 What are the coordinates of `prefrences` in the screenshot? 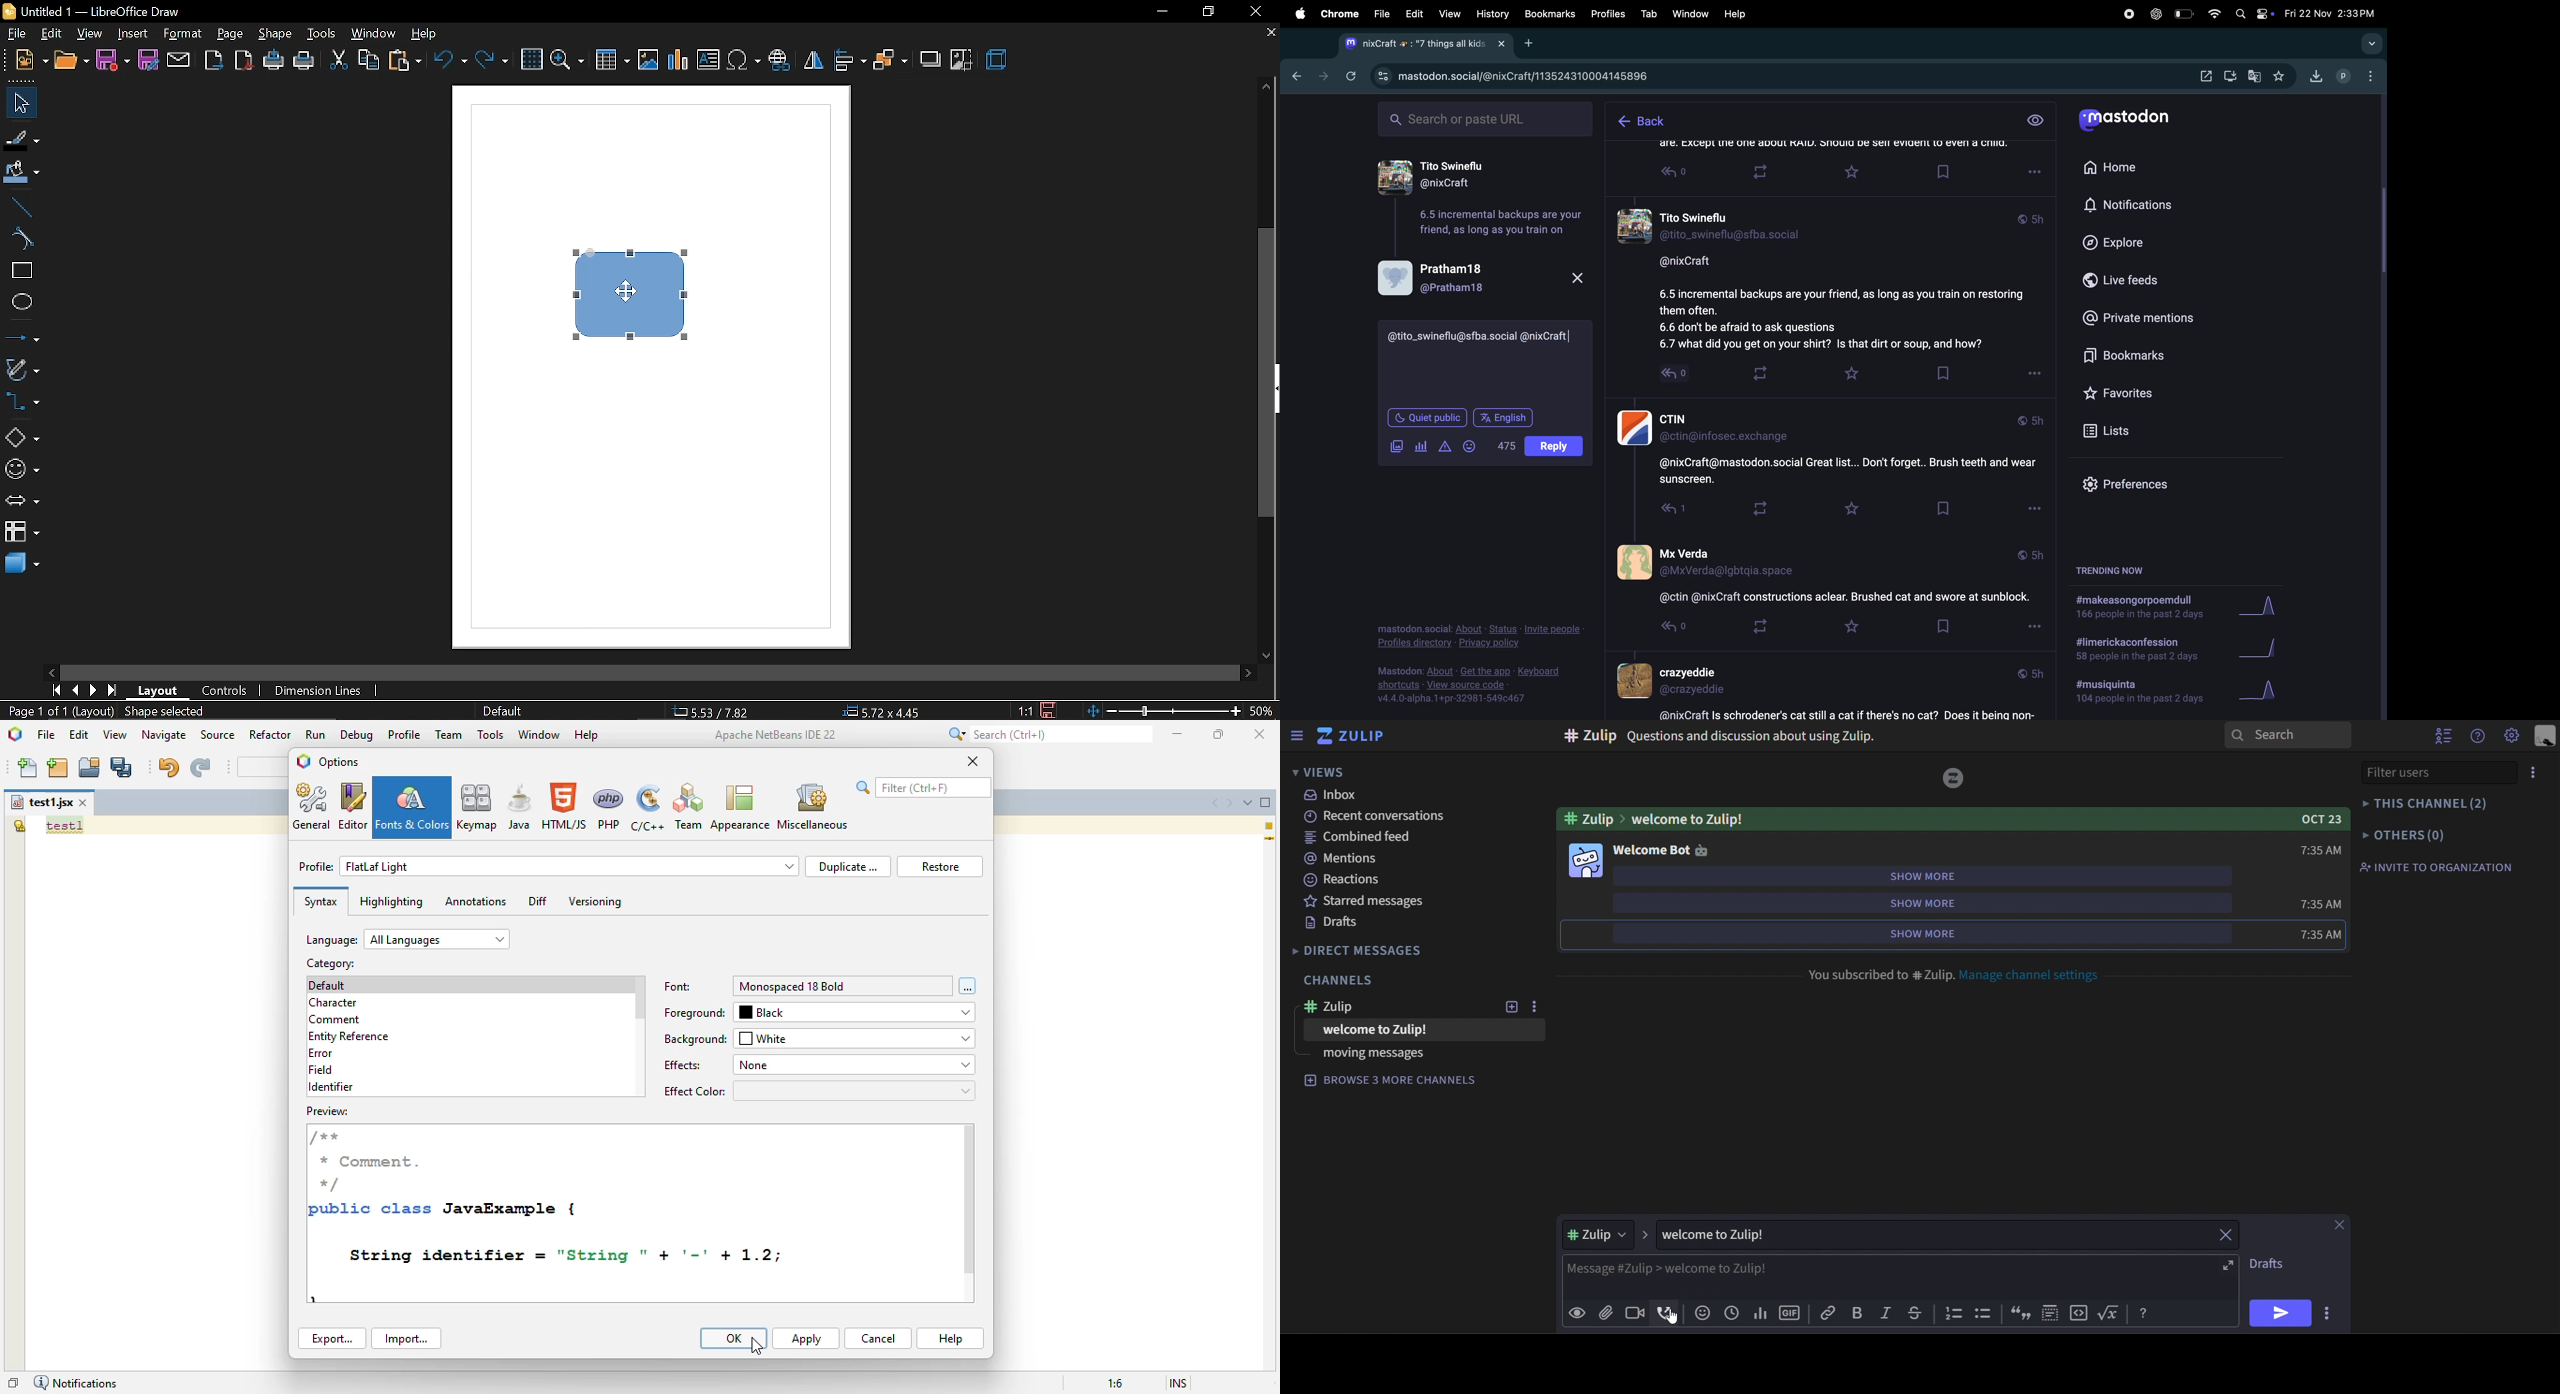 It's located at (2132, 485).